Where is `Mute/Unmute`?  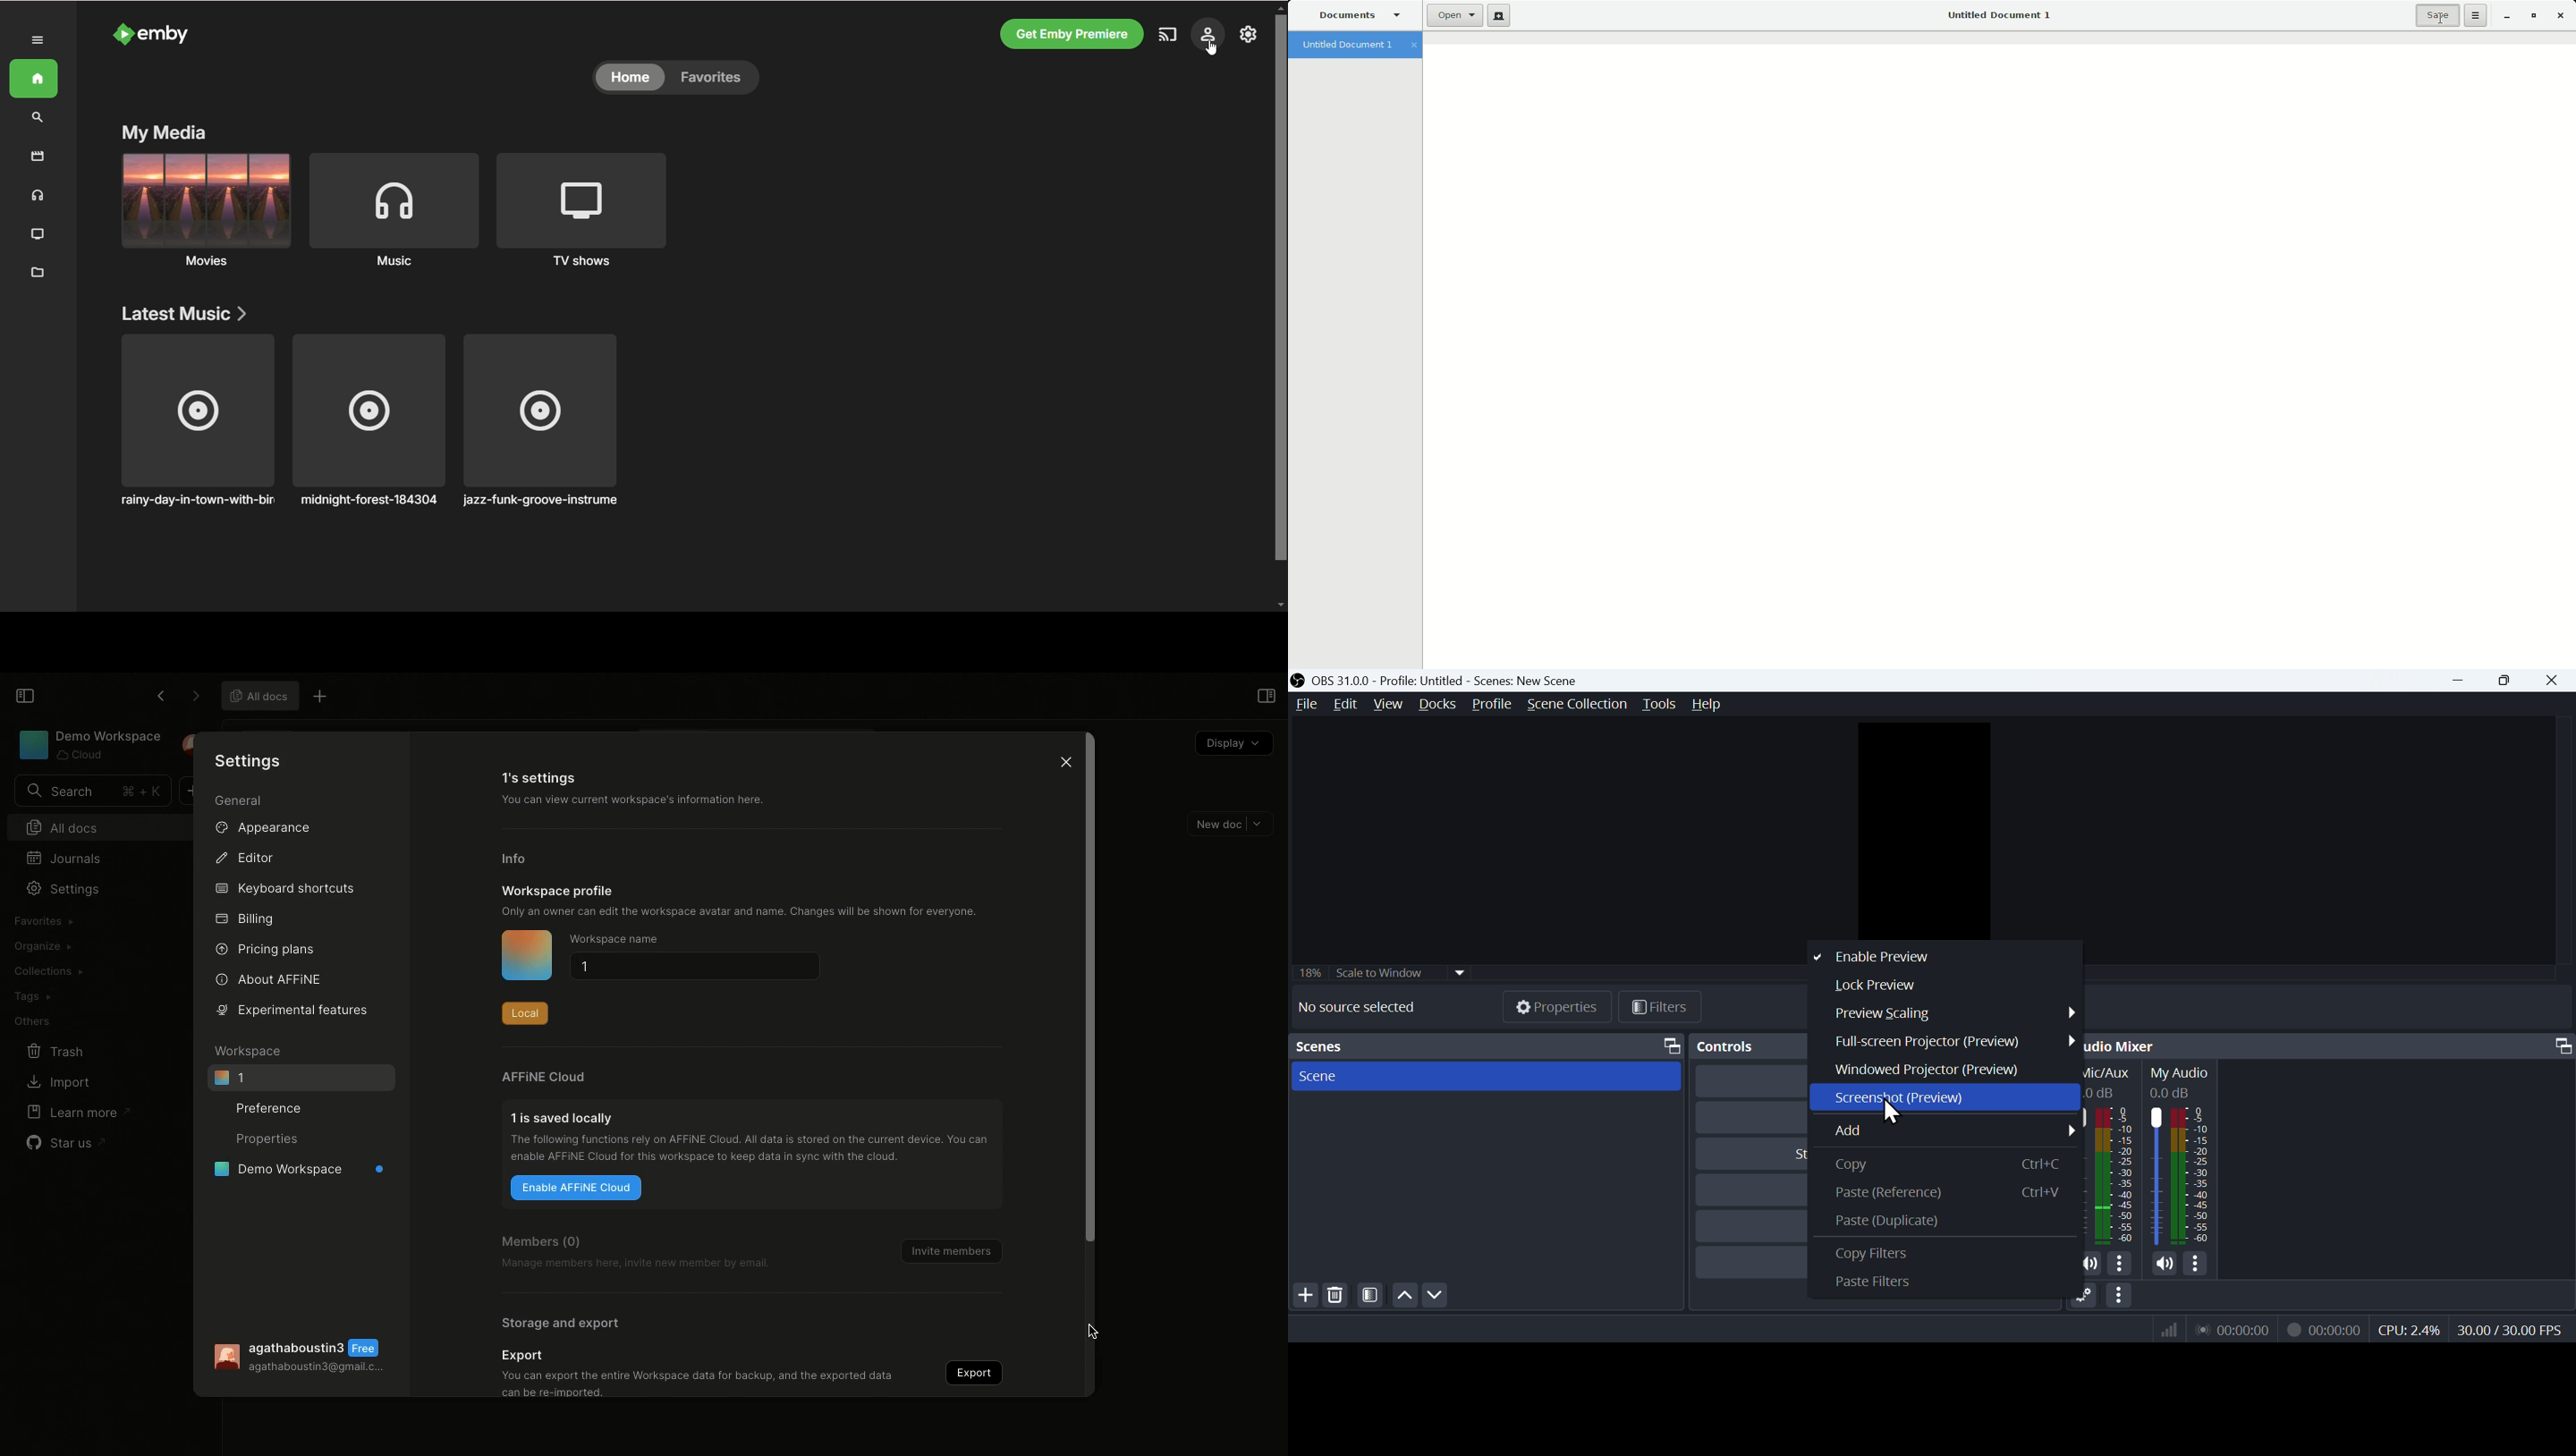
Mute/Unmute is located at coordinates (2161, 1263).